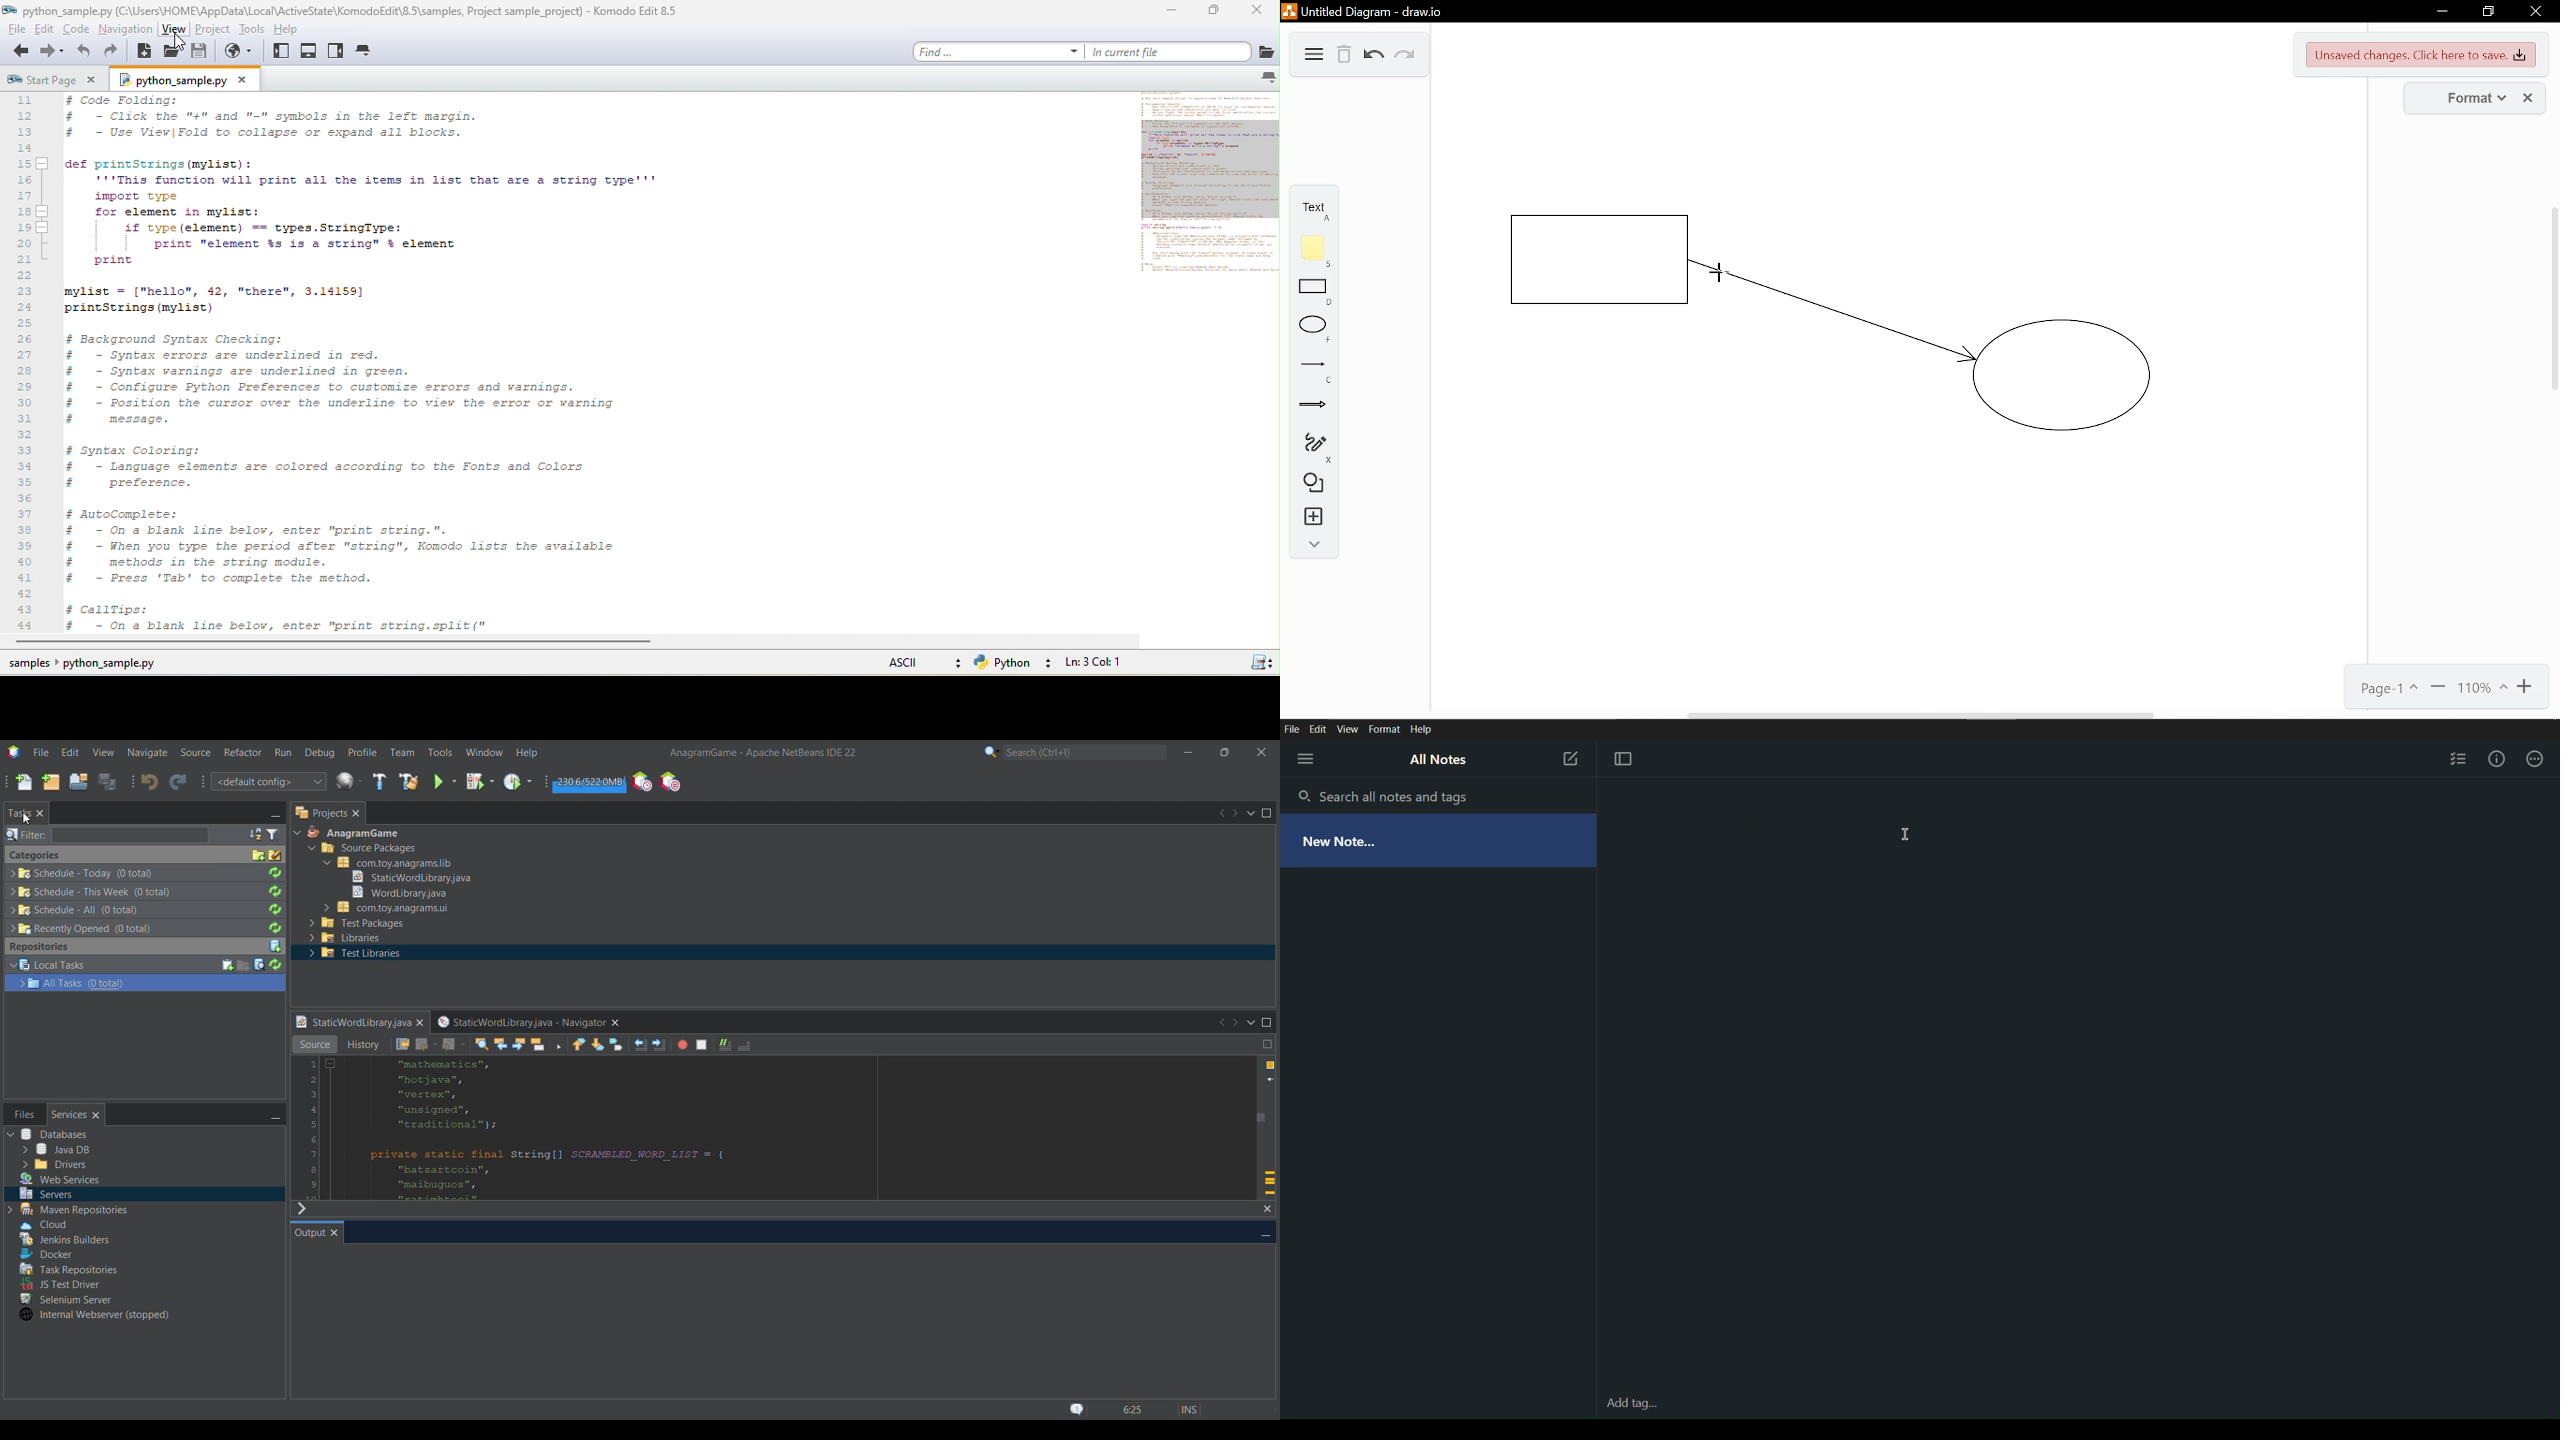  Describe the element at coordinates (1237, 1022) in the screenshot. I see `Next` at that location.